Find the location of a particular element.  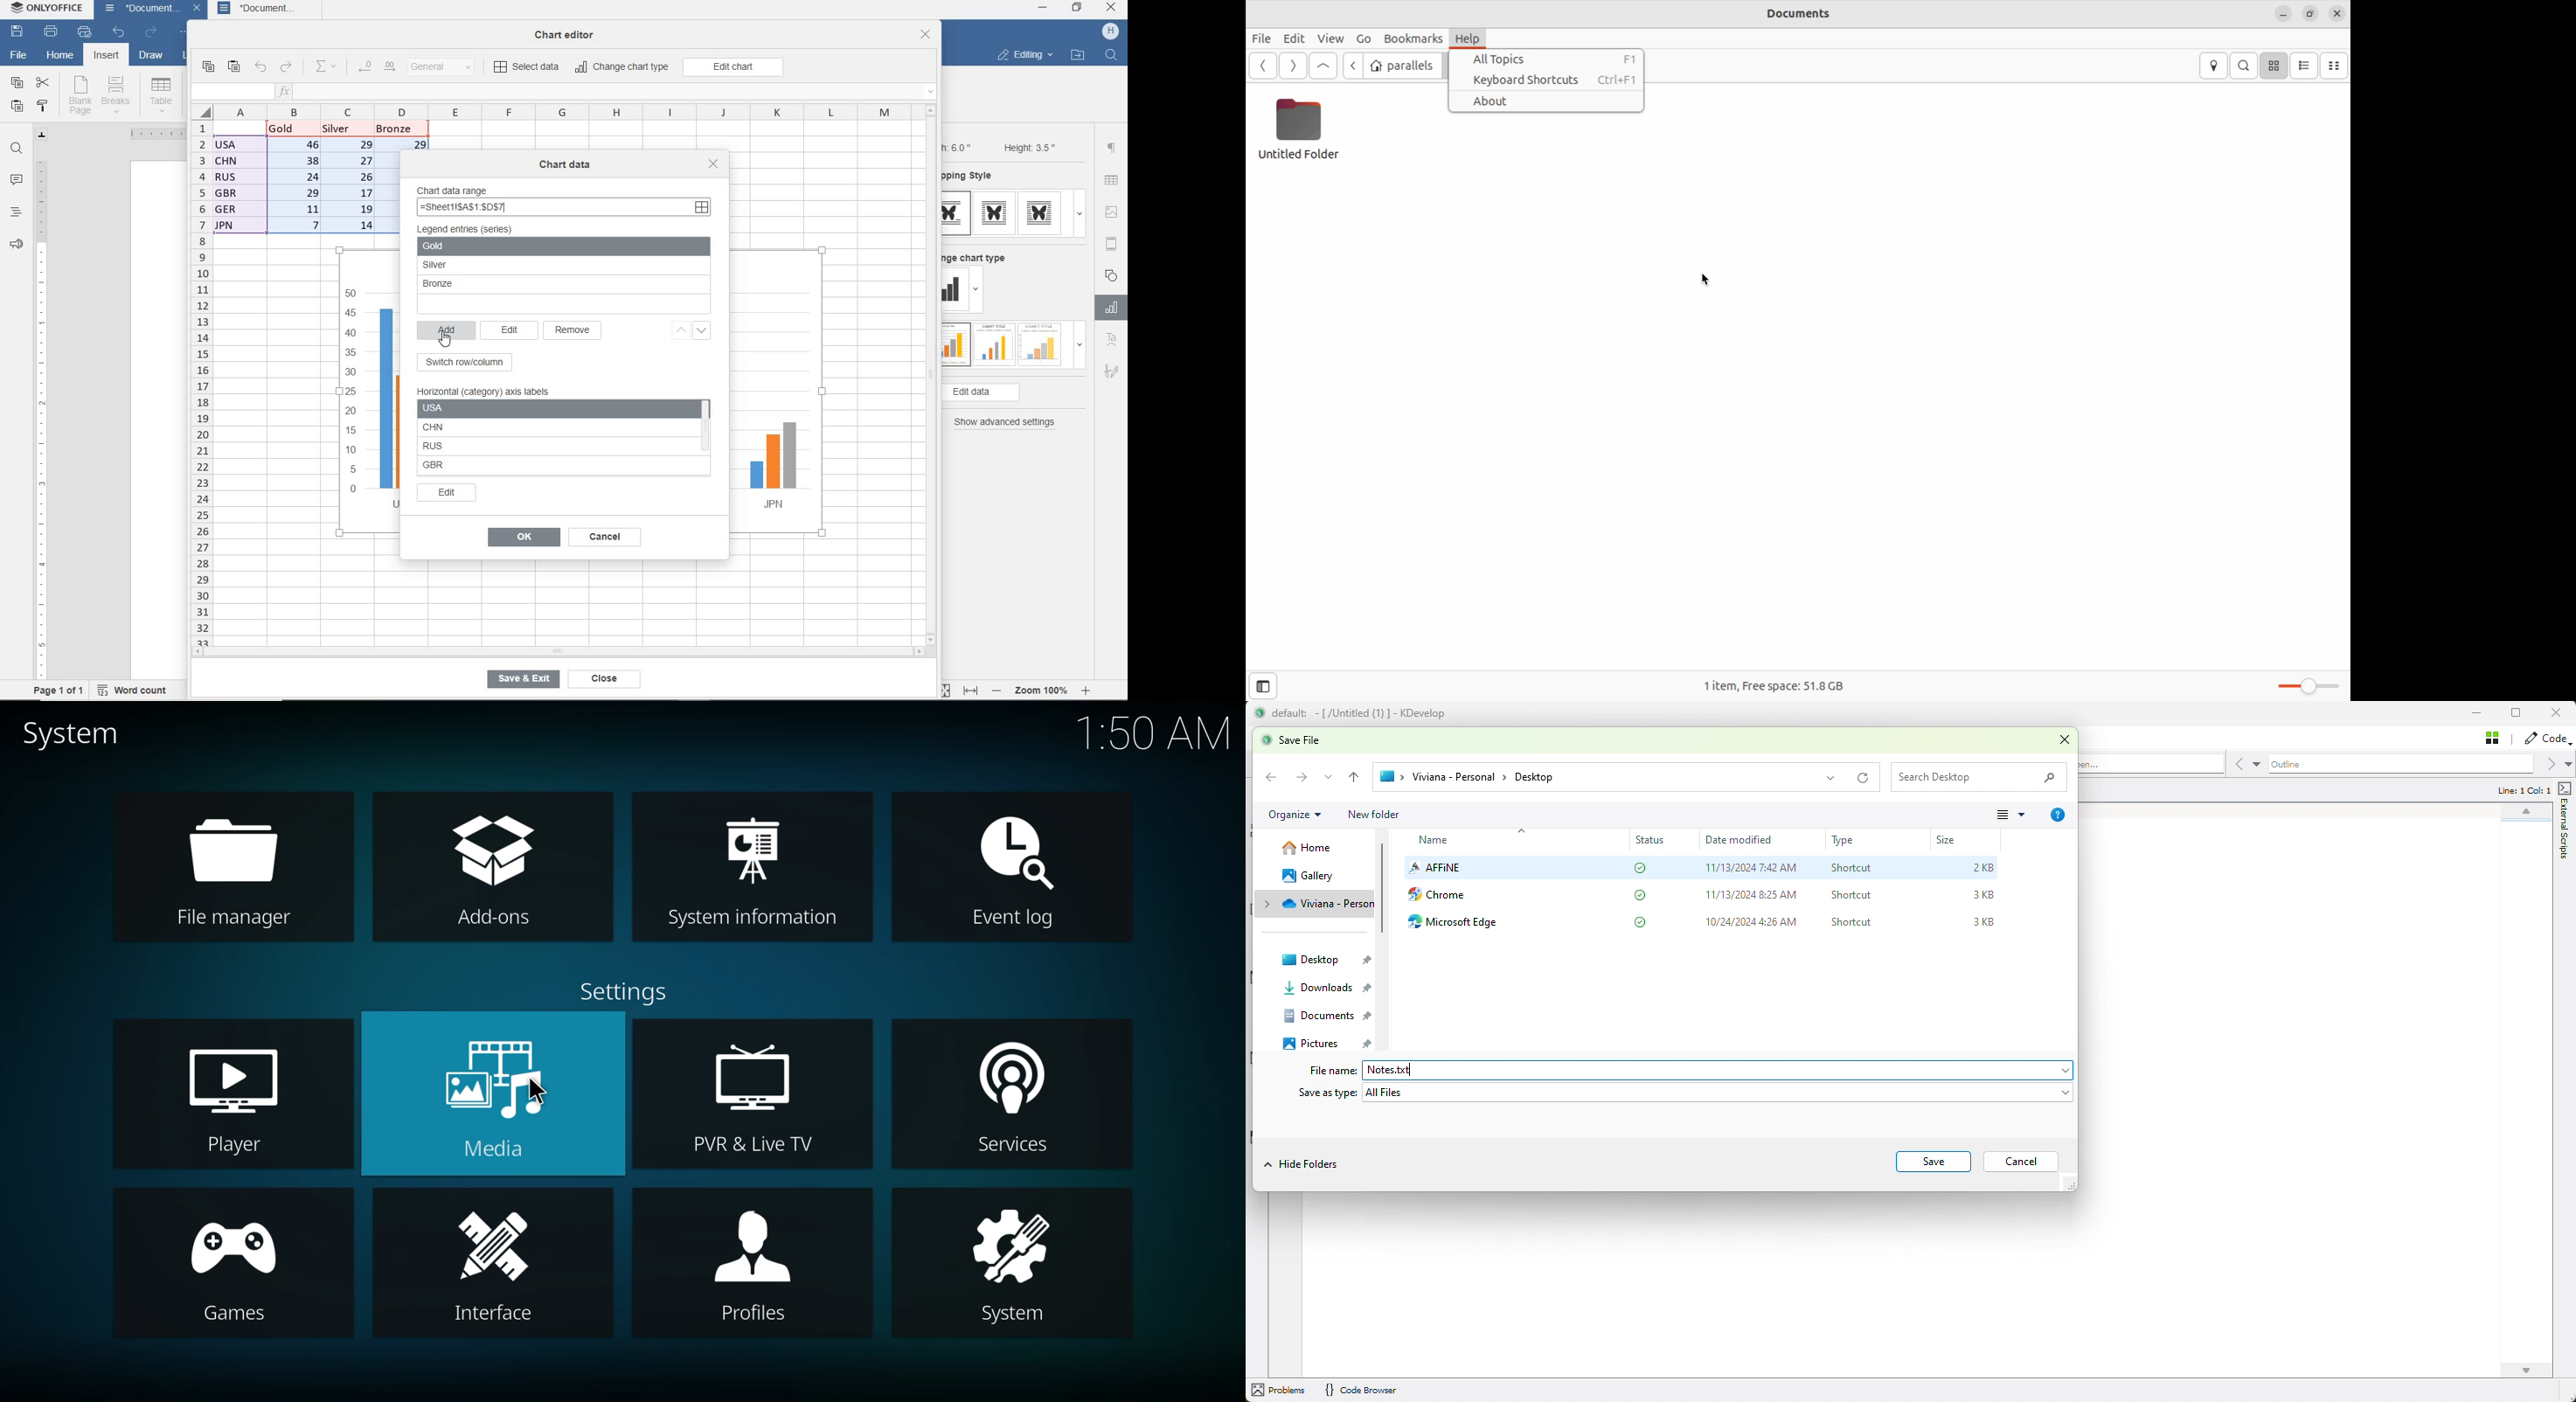

type 2 is located at coordinates (994, 213).